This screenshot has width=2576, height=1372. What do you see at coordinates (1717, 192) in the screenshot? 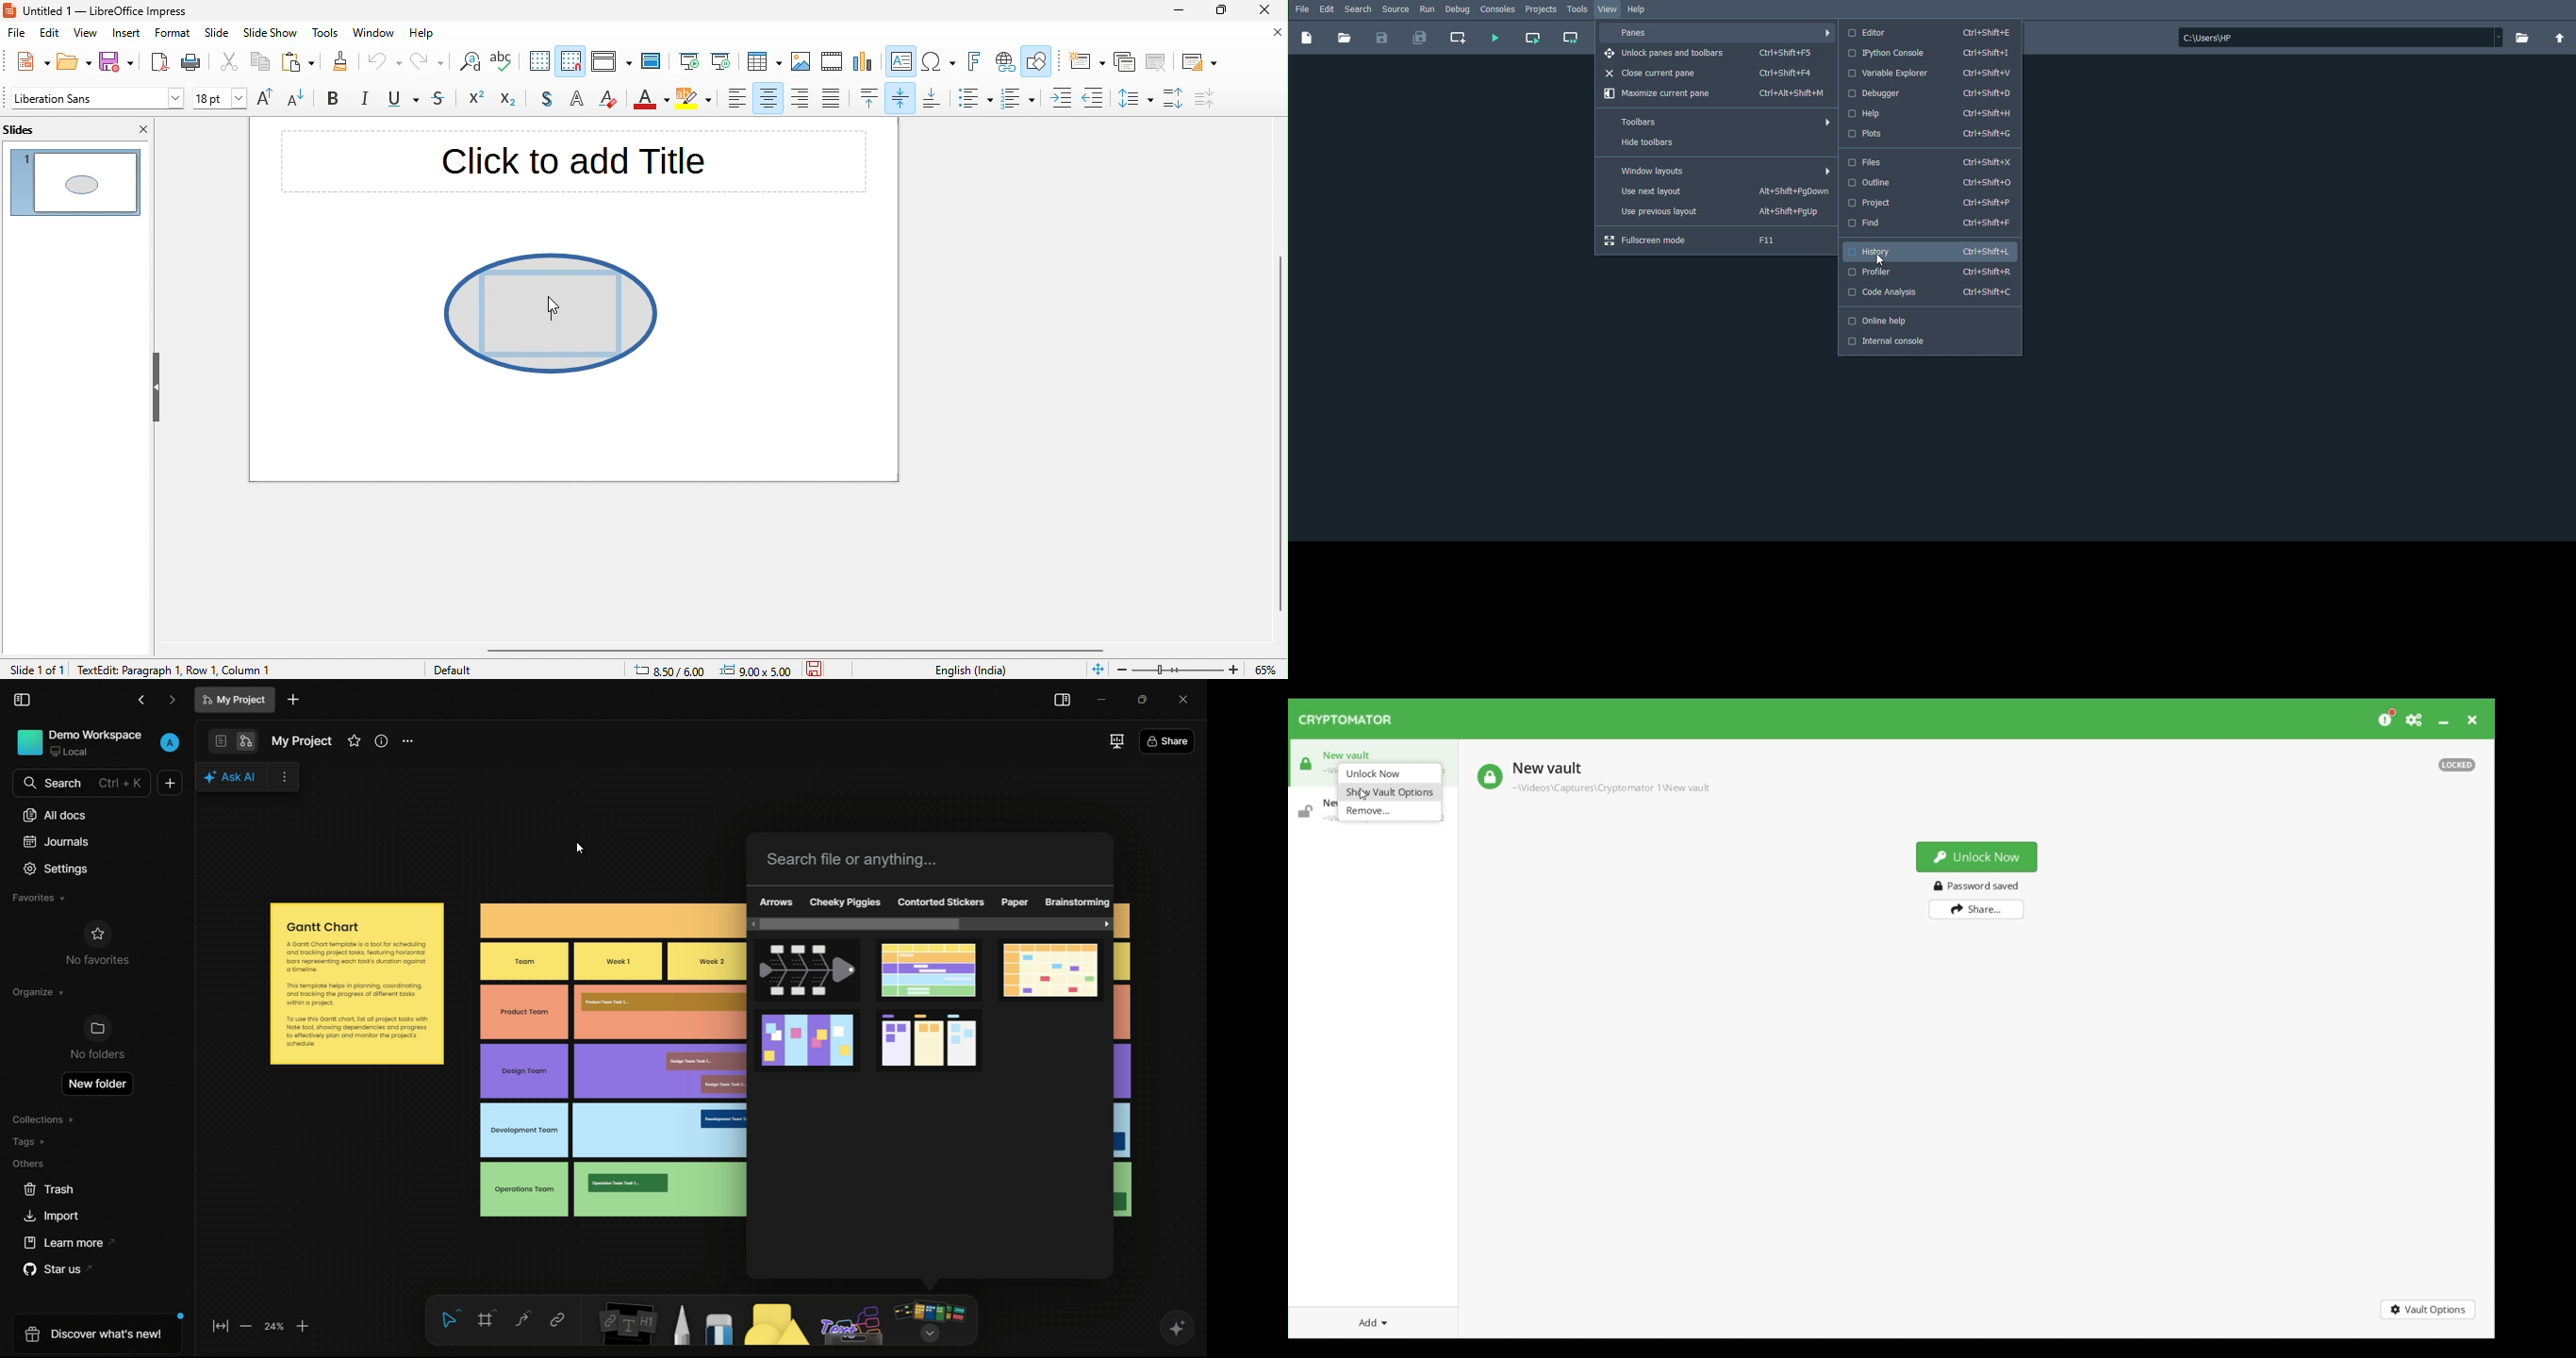
I see `Use next layout` at bounding box center [1717, 192].